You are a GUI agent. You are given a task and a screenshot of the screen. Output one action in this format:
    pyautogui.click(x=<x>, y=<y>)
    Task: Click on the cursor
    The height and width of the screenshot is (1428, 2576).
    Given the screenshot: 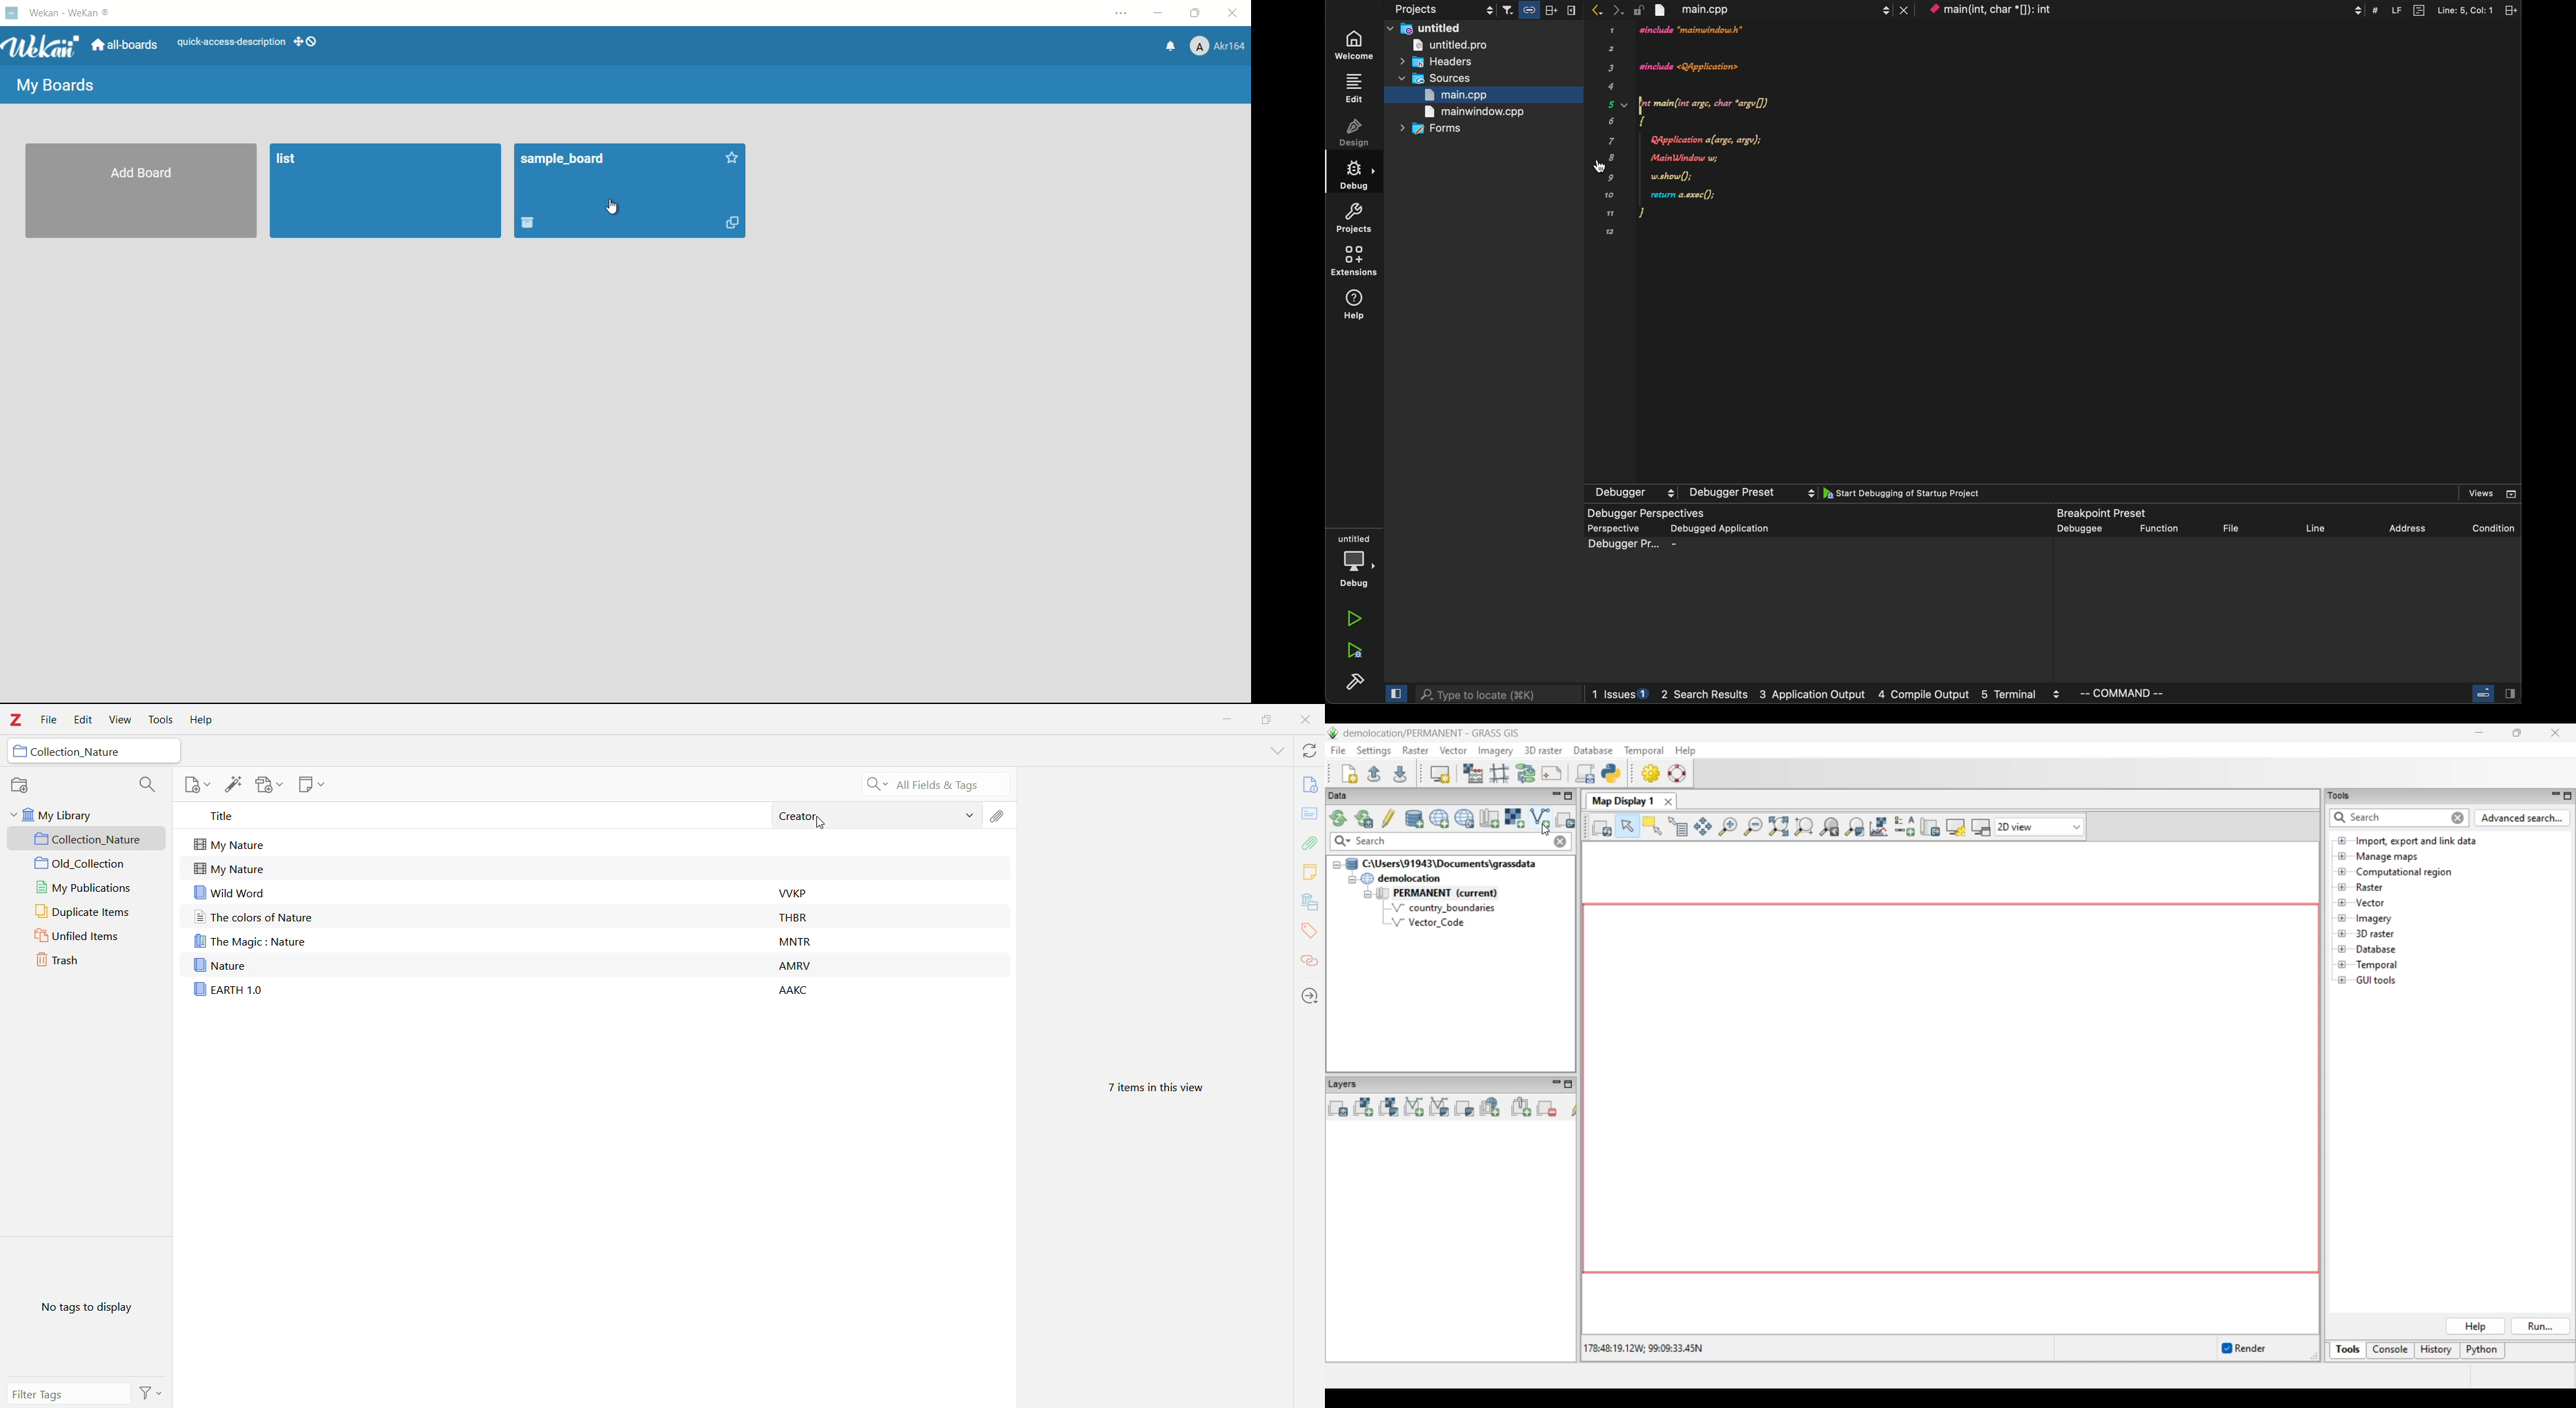 What is the action you would take?
    pyautogui.click(x=615, y=210)
    